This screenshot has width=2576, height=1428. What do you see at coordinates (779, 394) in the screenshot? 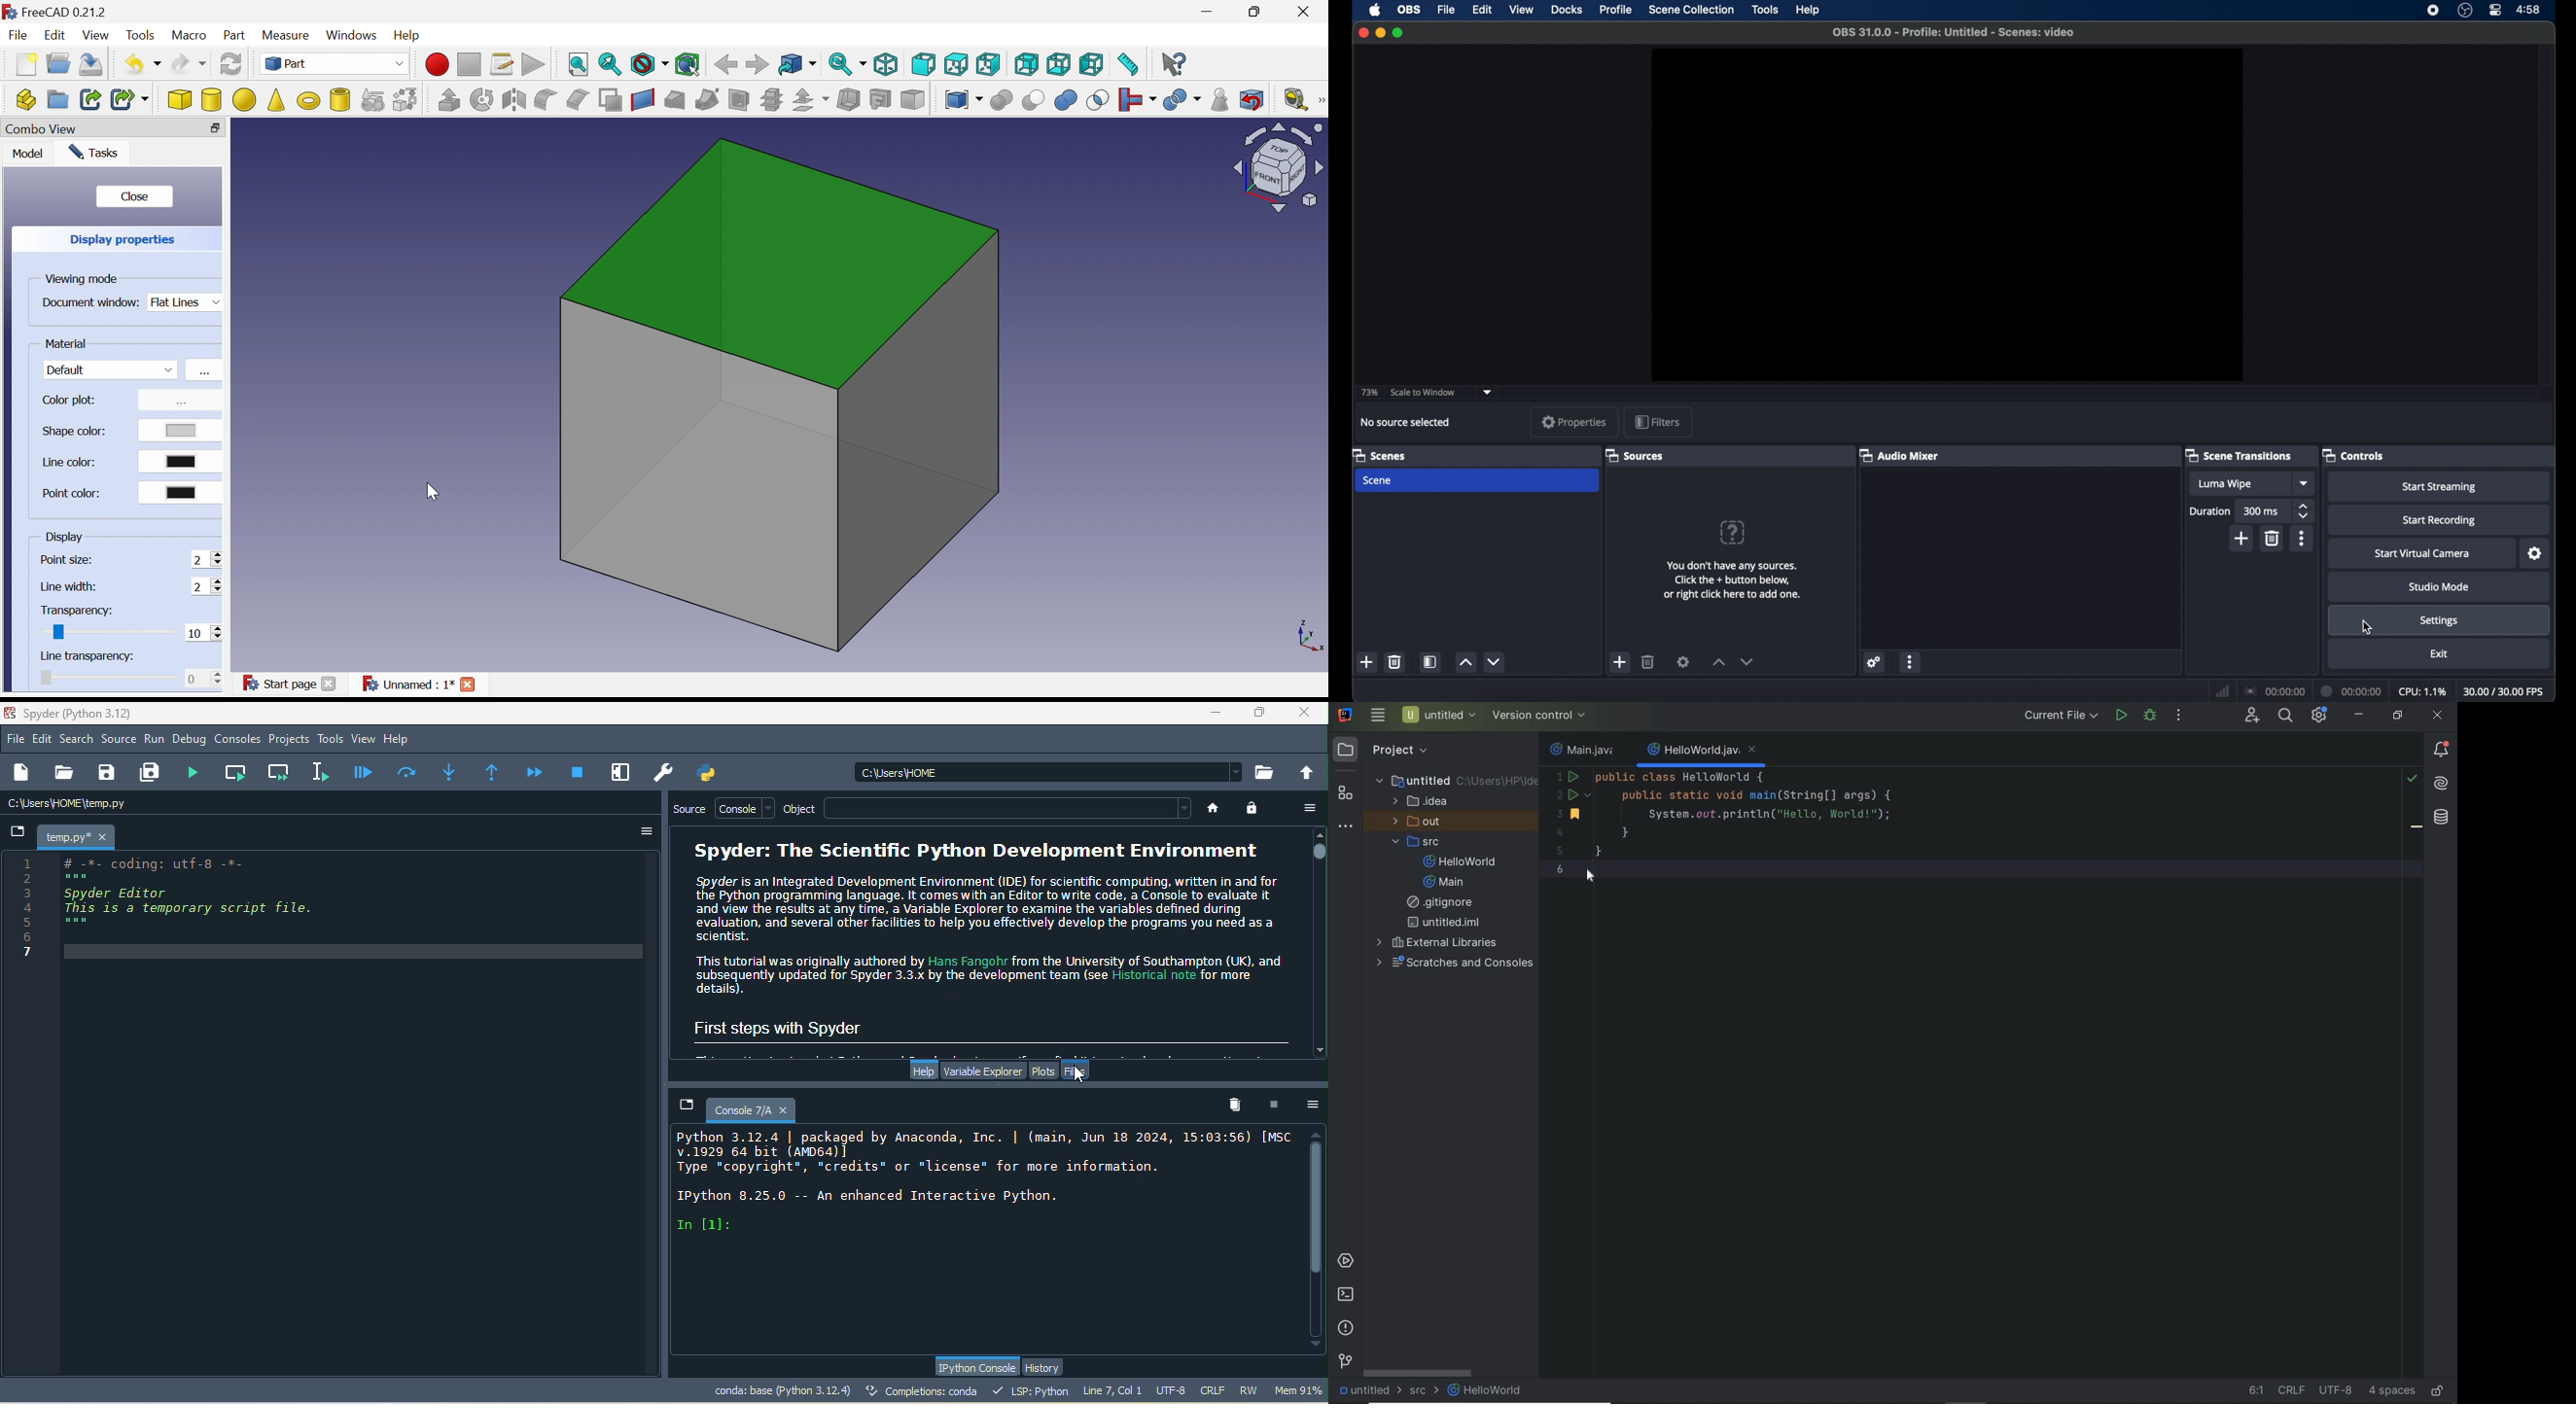
I see `Cube` at bounding box center [779, 394].